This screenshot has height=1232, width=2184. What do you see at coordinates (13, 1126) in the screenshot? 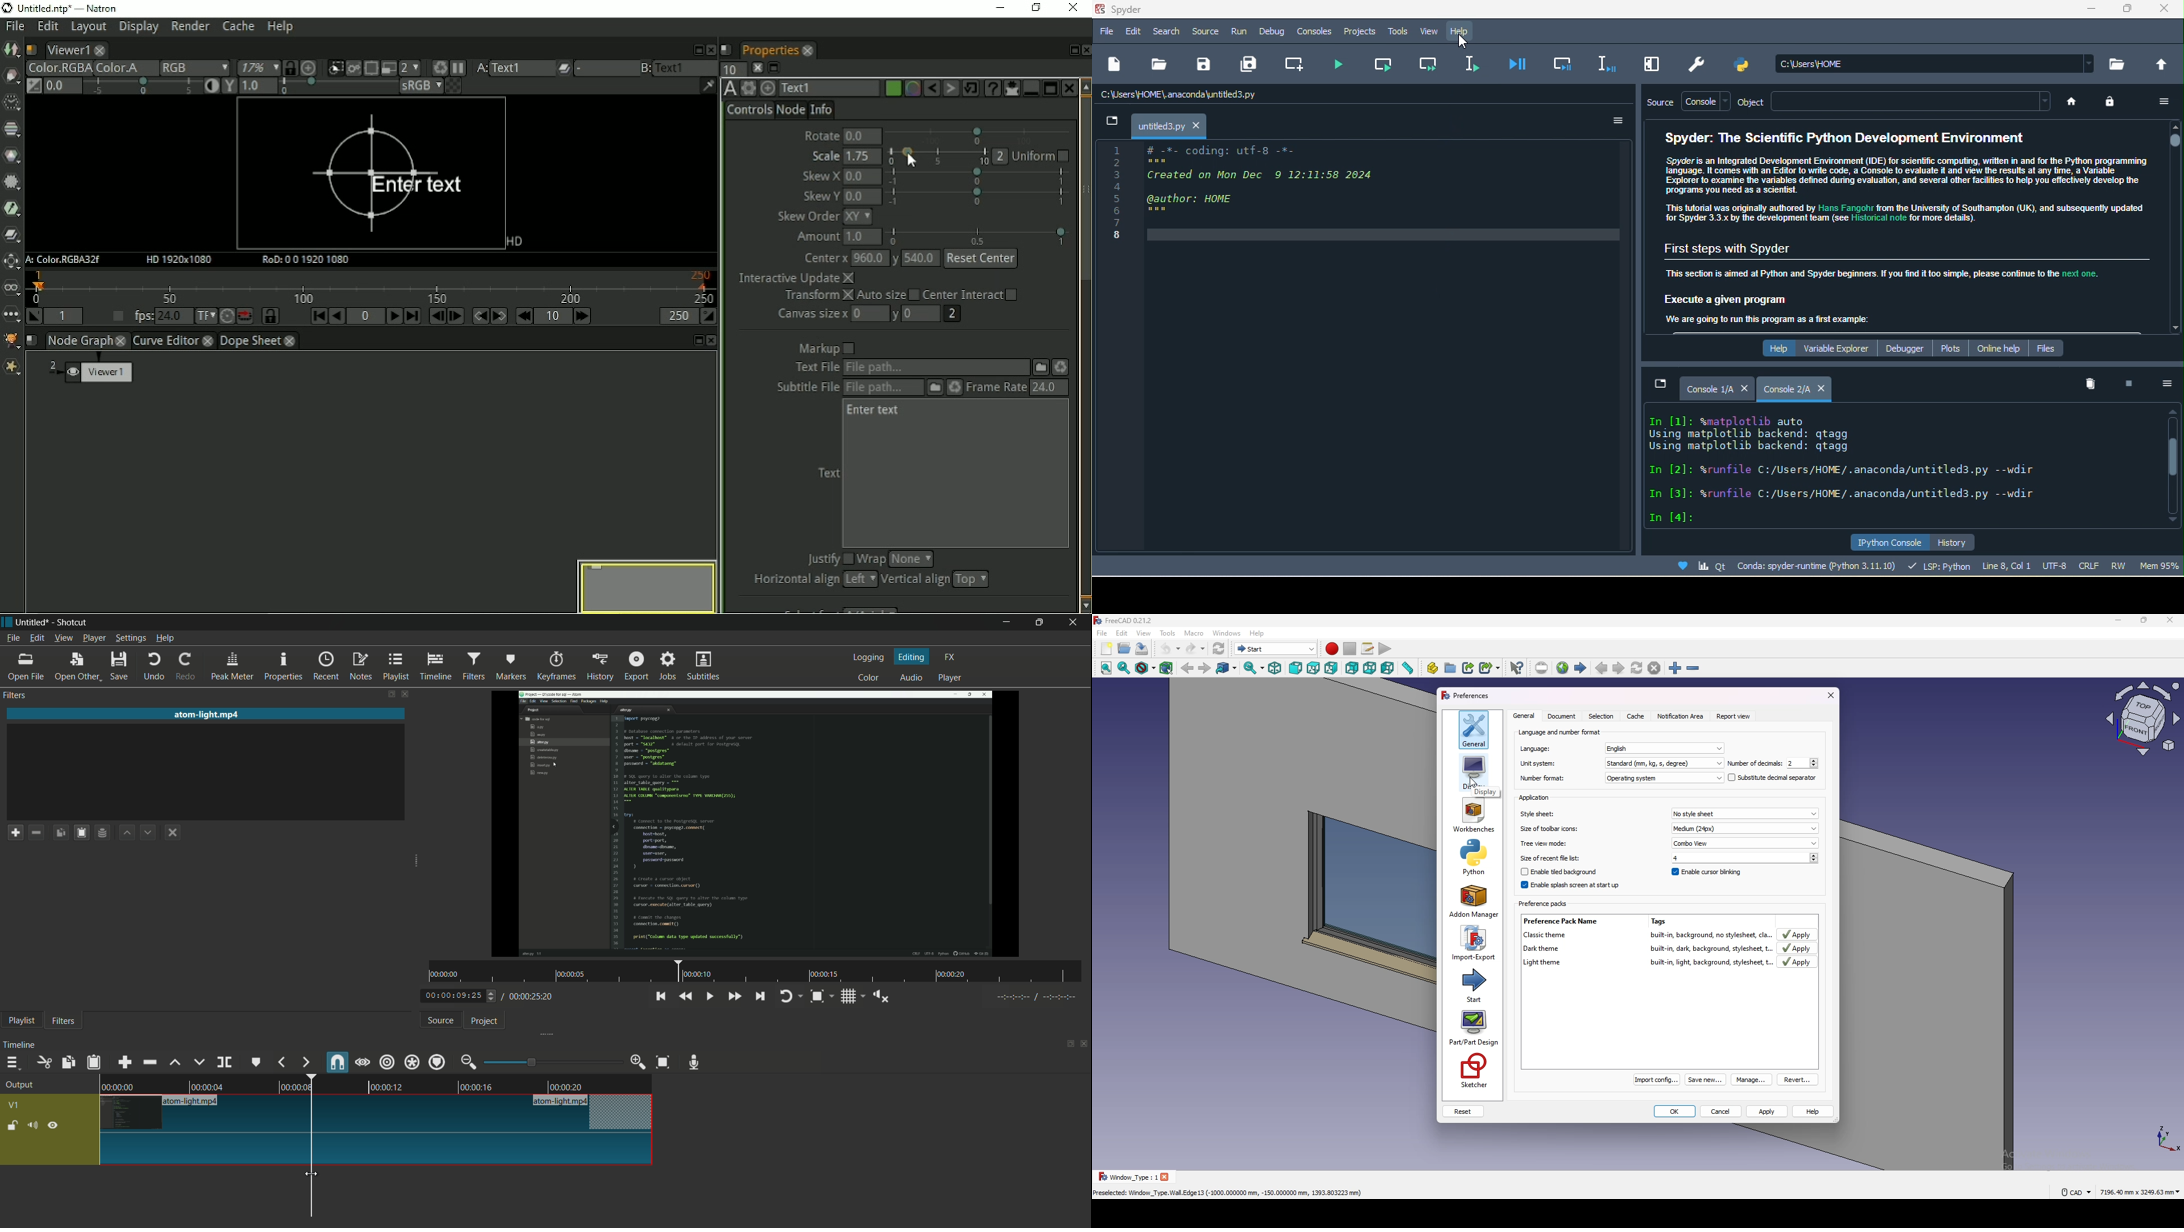
I see `lock` at bounding box center [13, 1126].